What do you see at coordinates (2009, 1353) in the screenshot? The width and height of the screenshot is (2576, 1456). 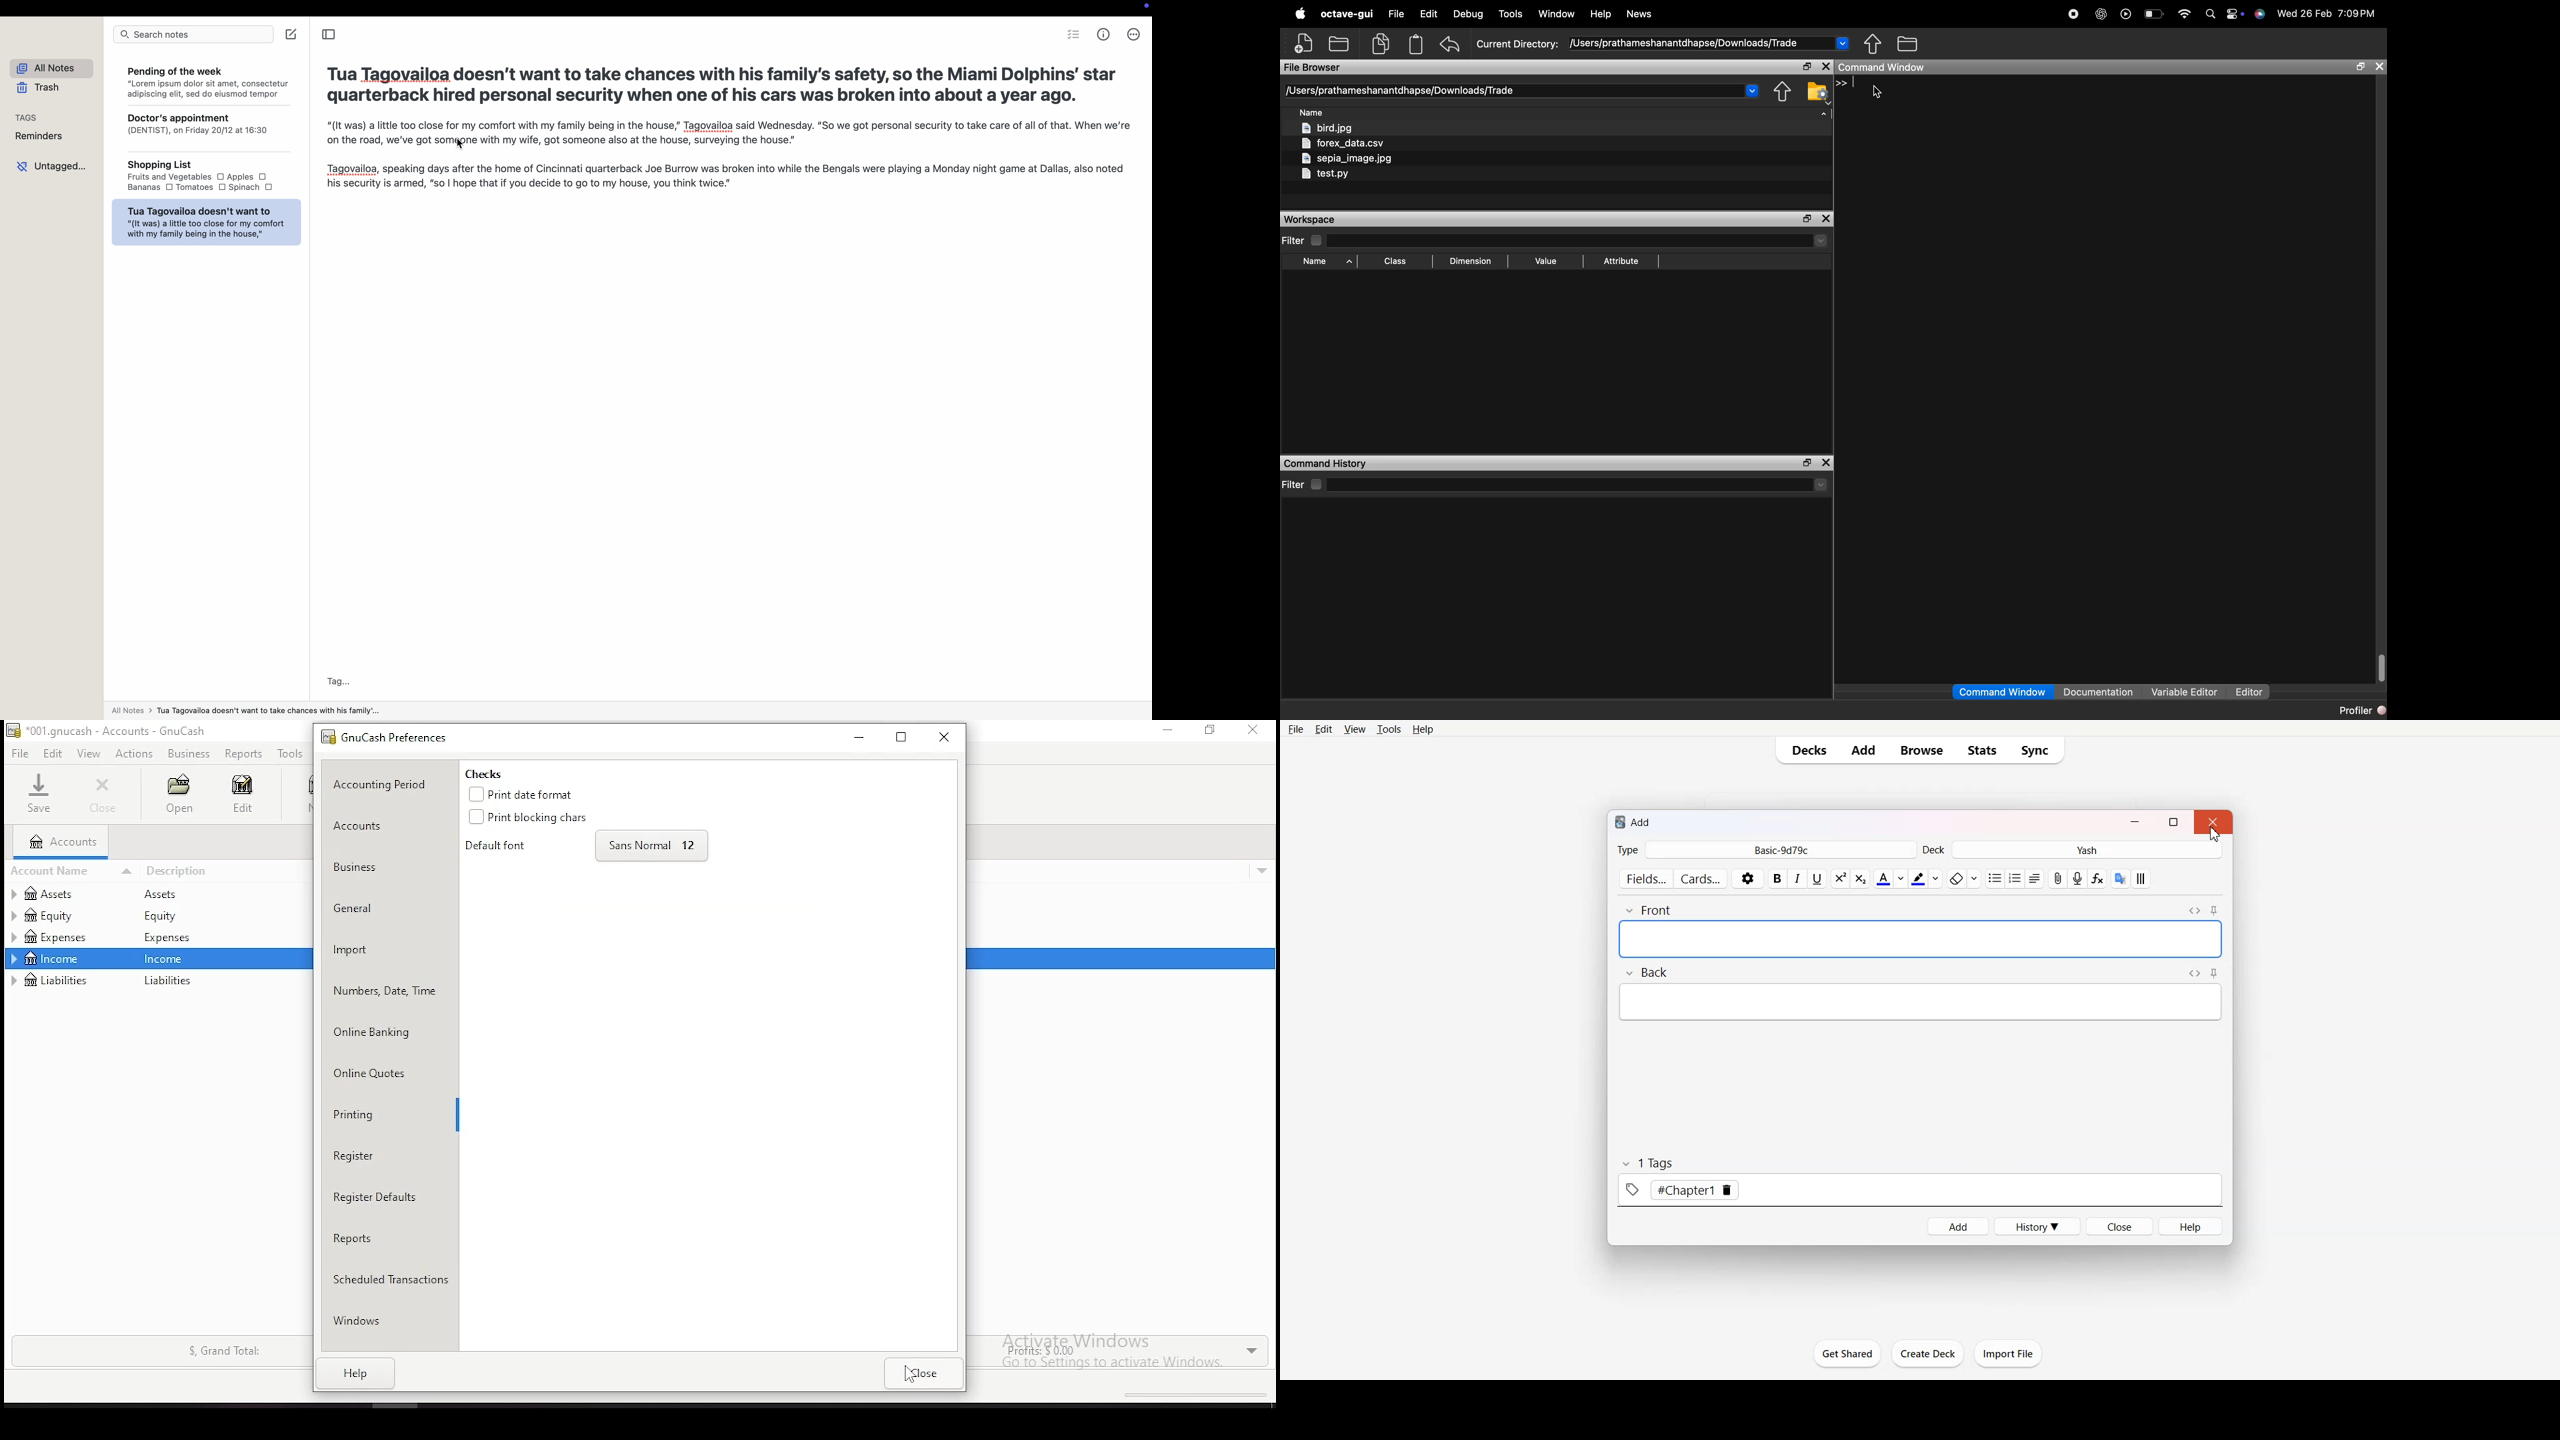 I see `Import File` at bounding box center [2009, 1353].